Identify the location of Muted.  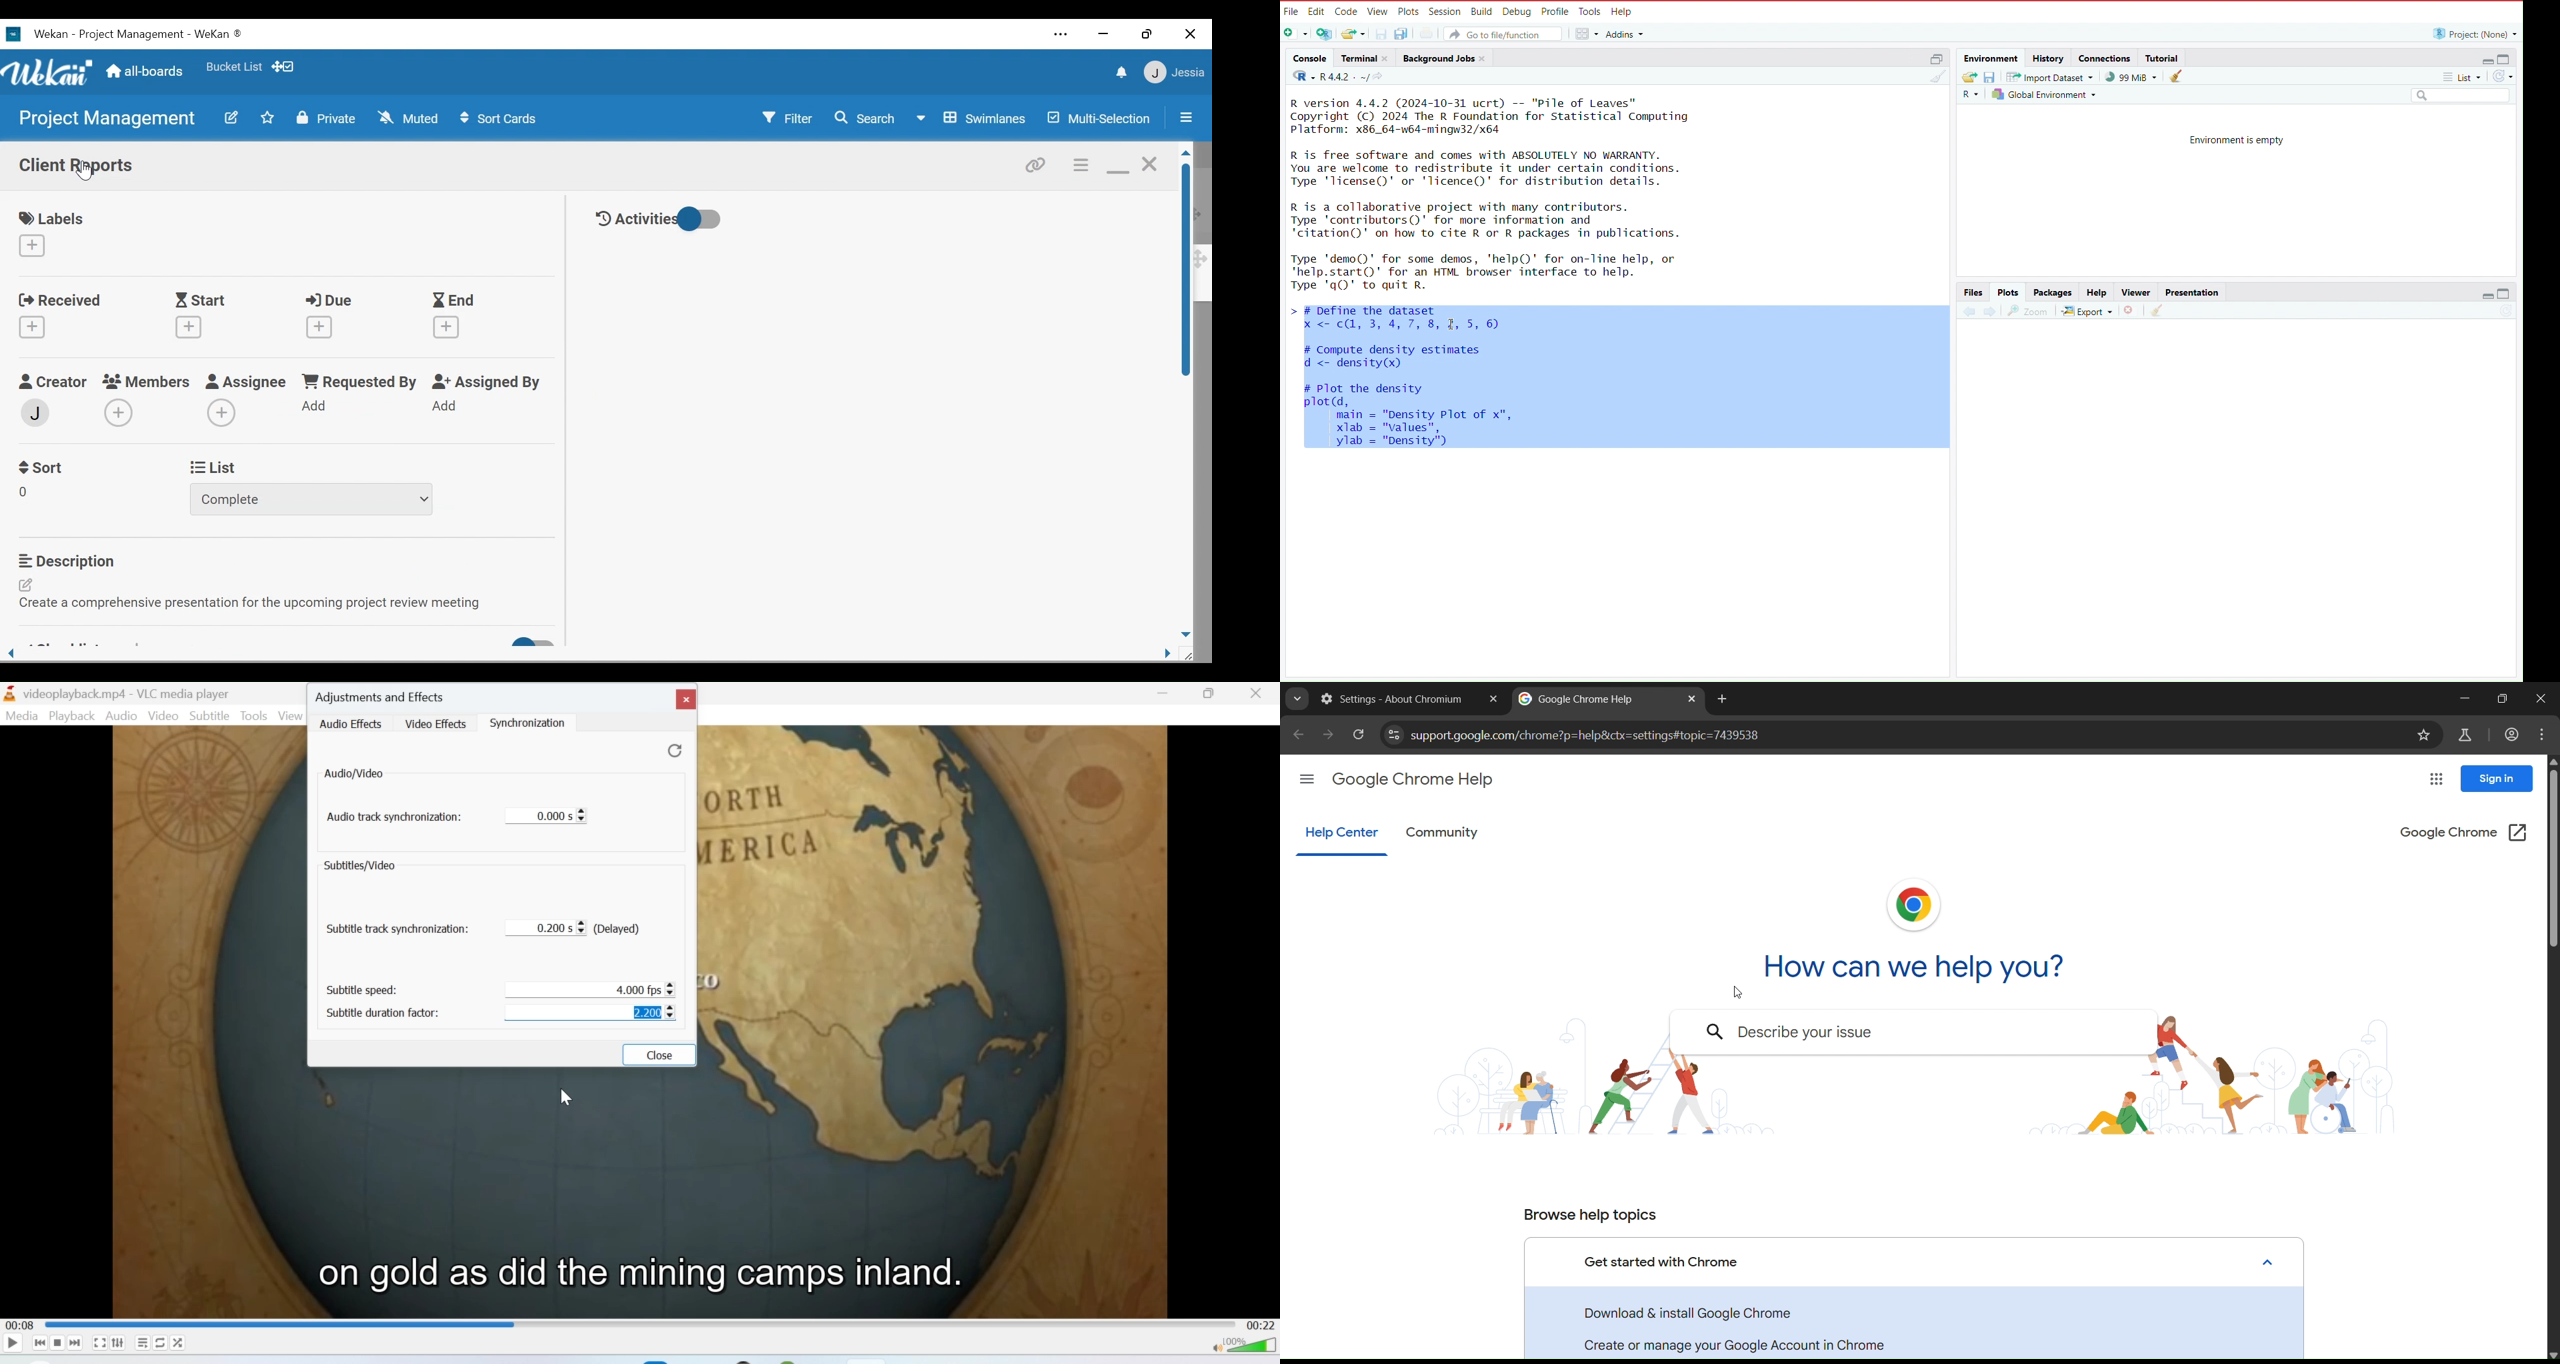
(407, 119).